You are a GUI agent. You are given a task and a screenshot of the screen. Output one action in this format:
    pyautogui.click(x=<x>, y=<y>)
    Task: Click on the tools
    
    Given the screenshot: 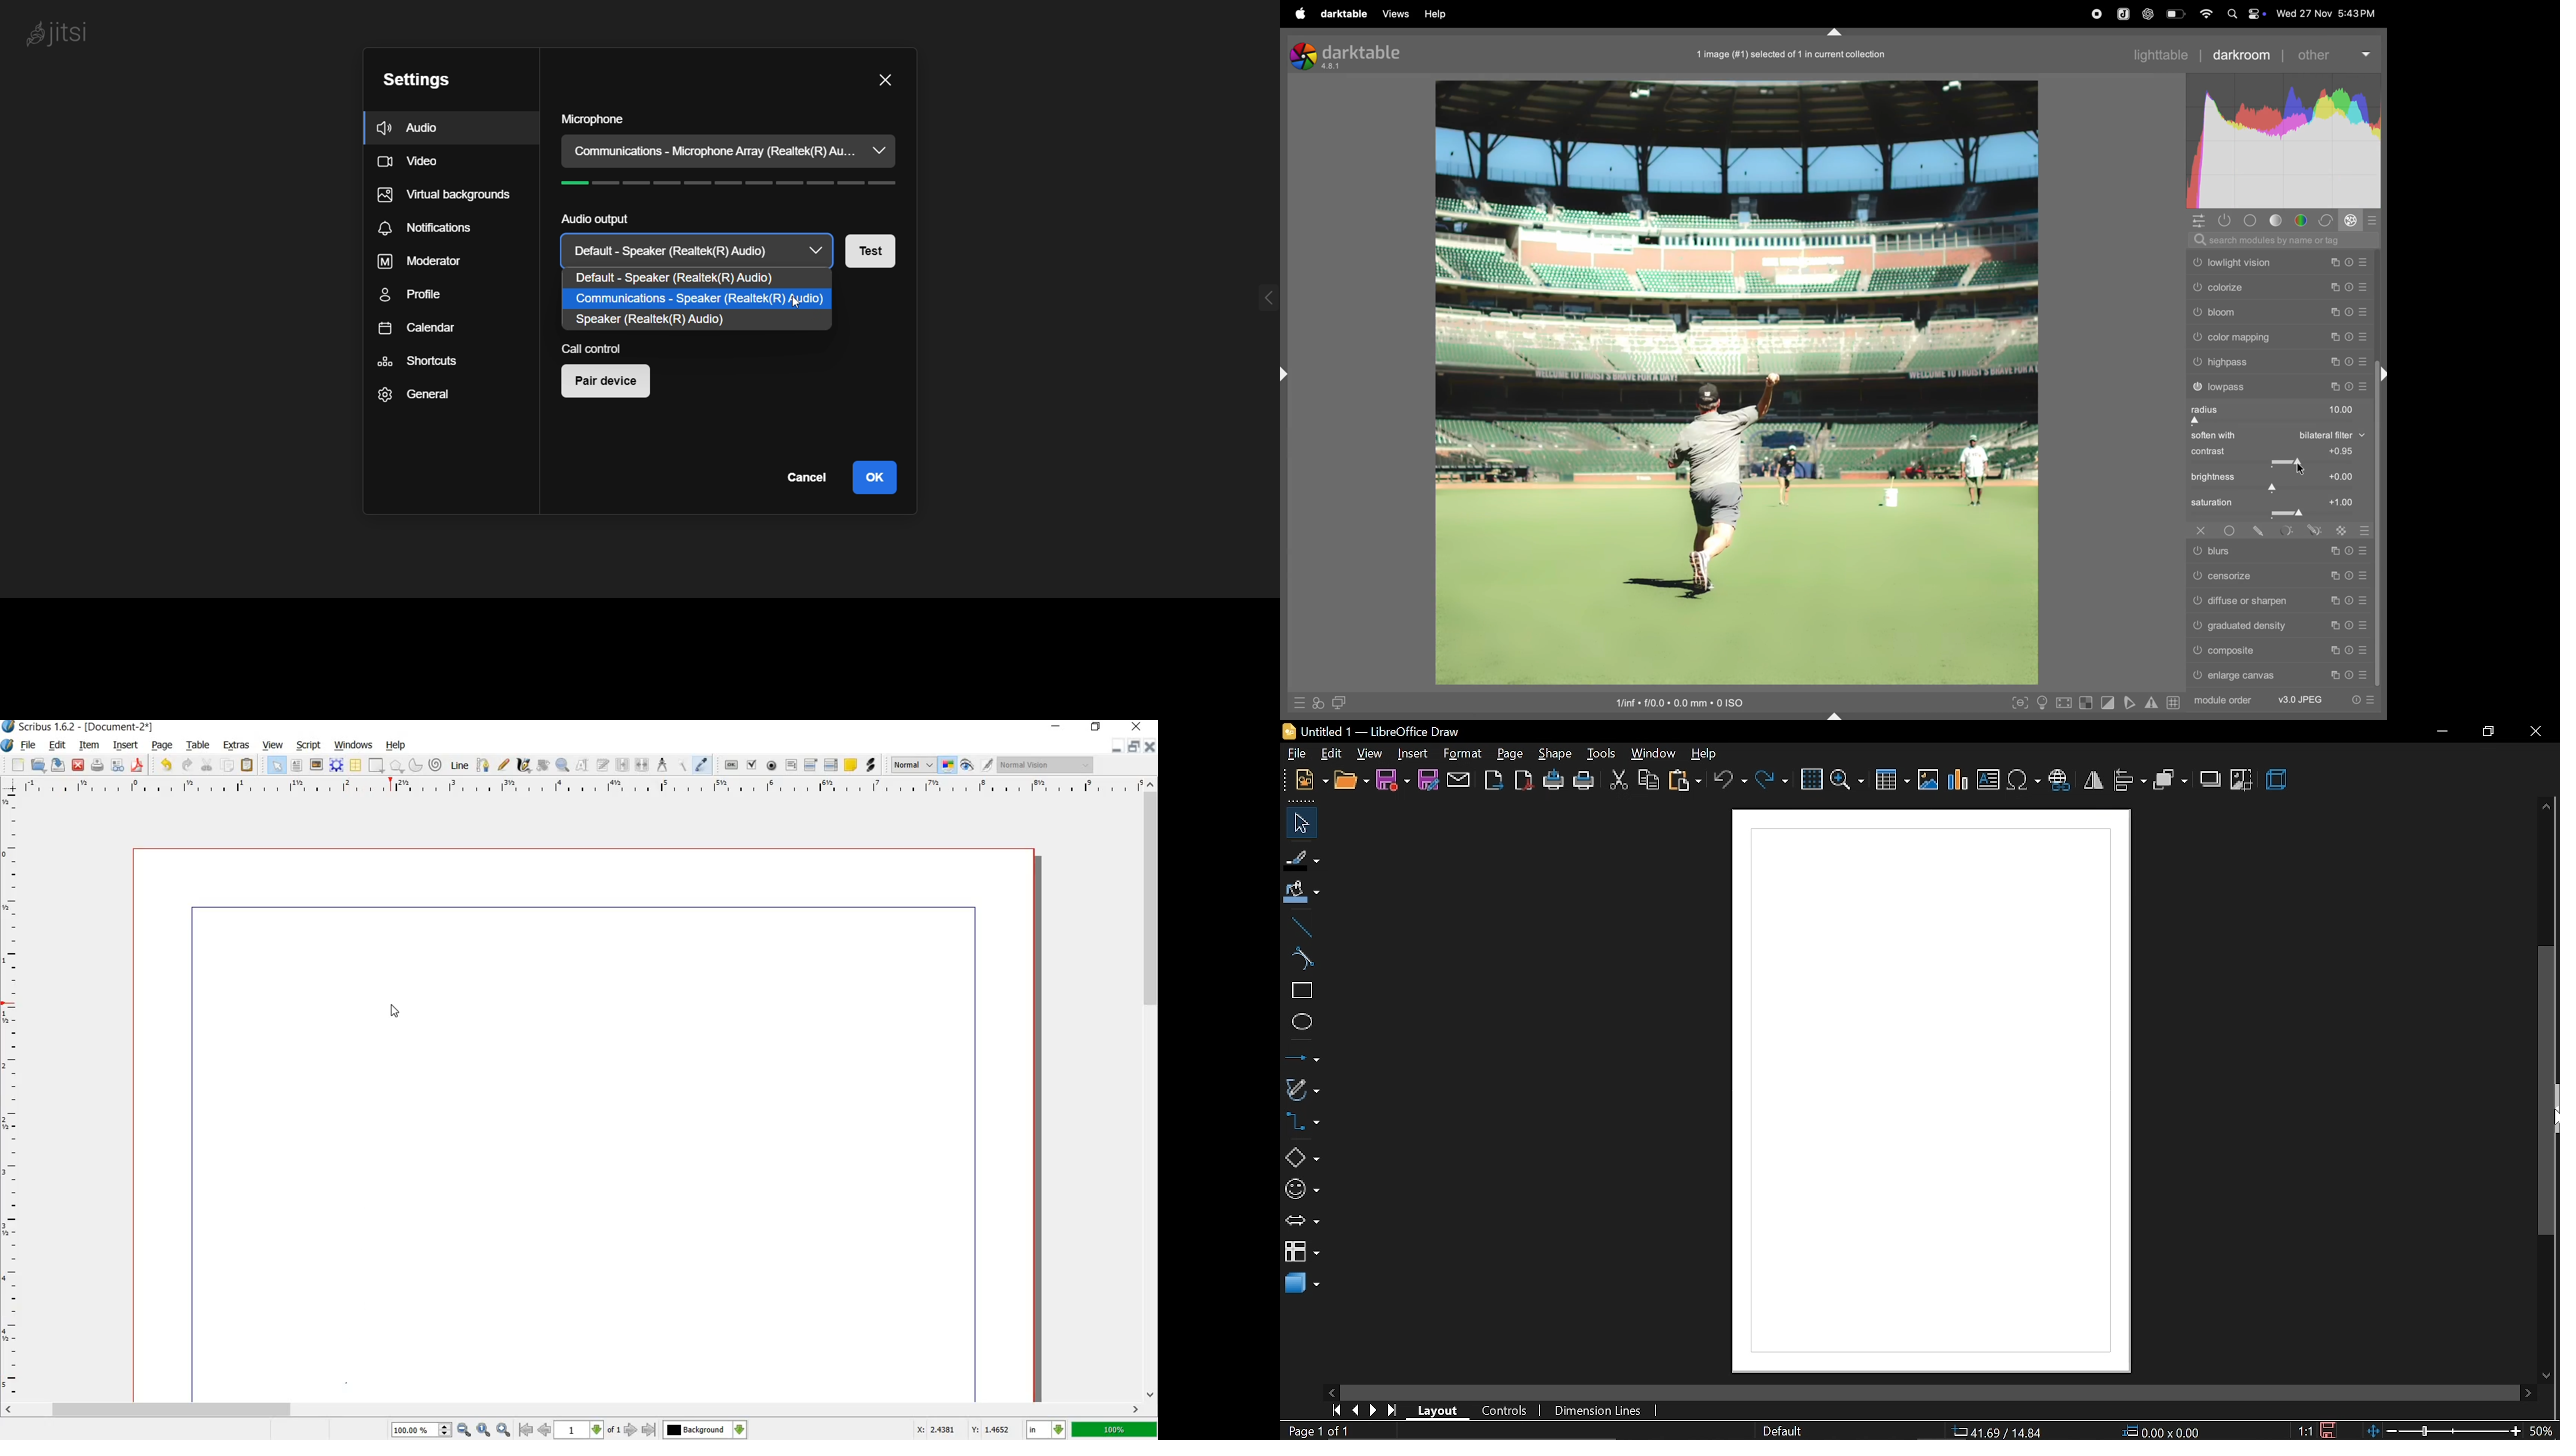 What is the action you would take?
    pyautogui.click(x=1604, y=755)
    